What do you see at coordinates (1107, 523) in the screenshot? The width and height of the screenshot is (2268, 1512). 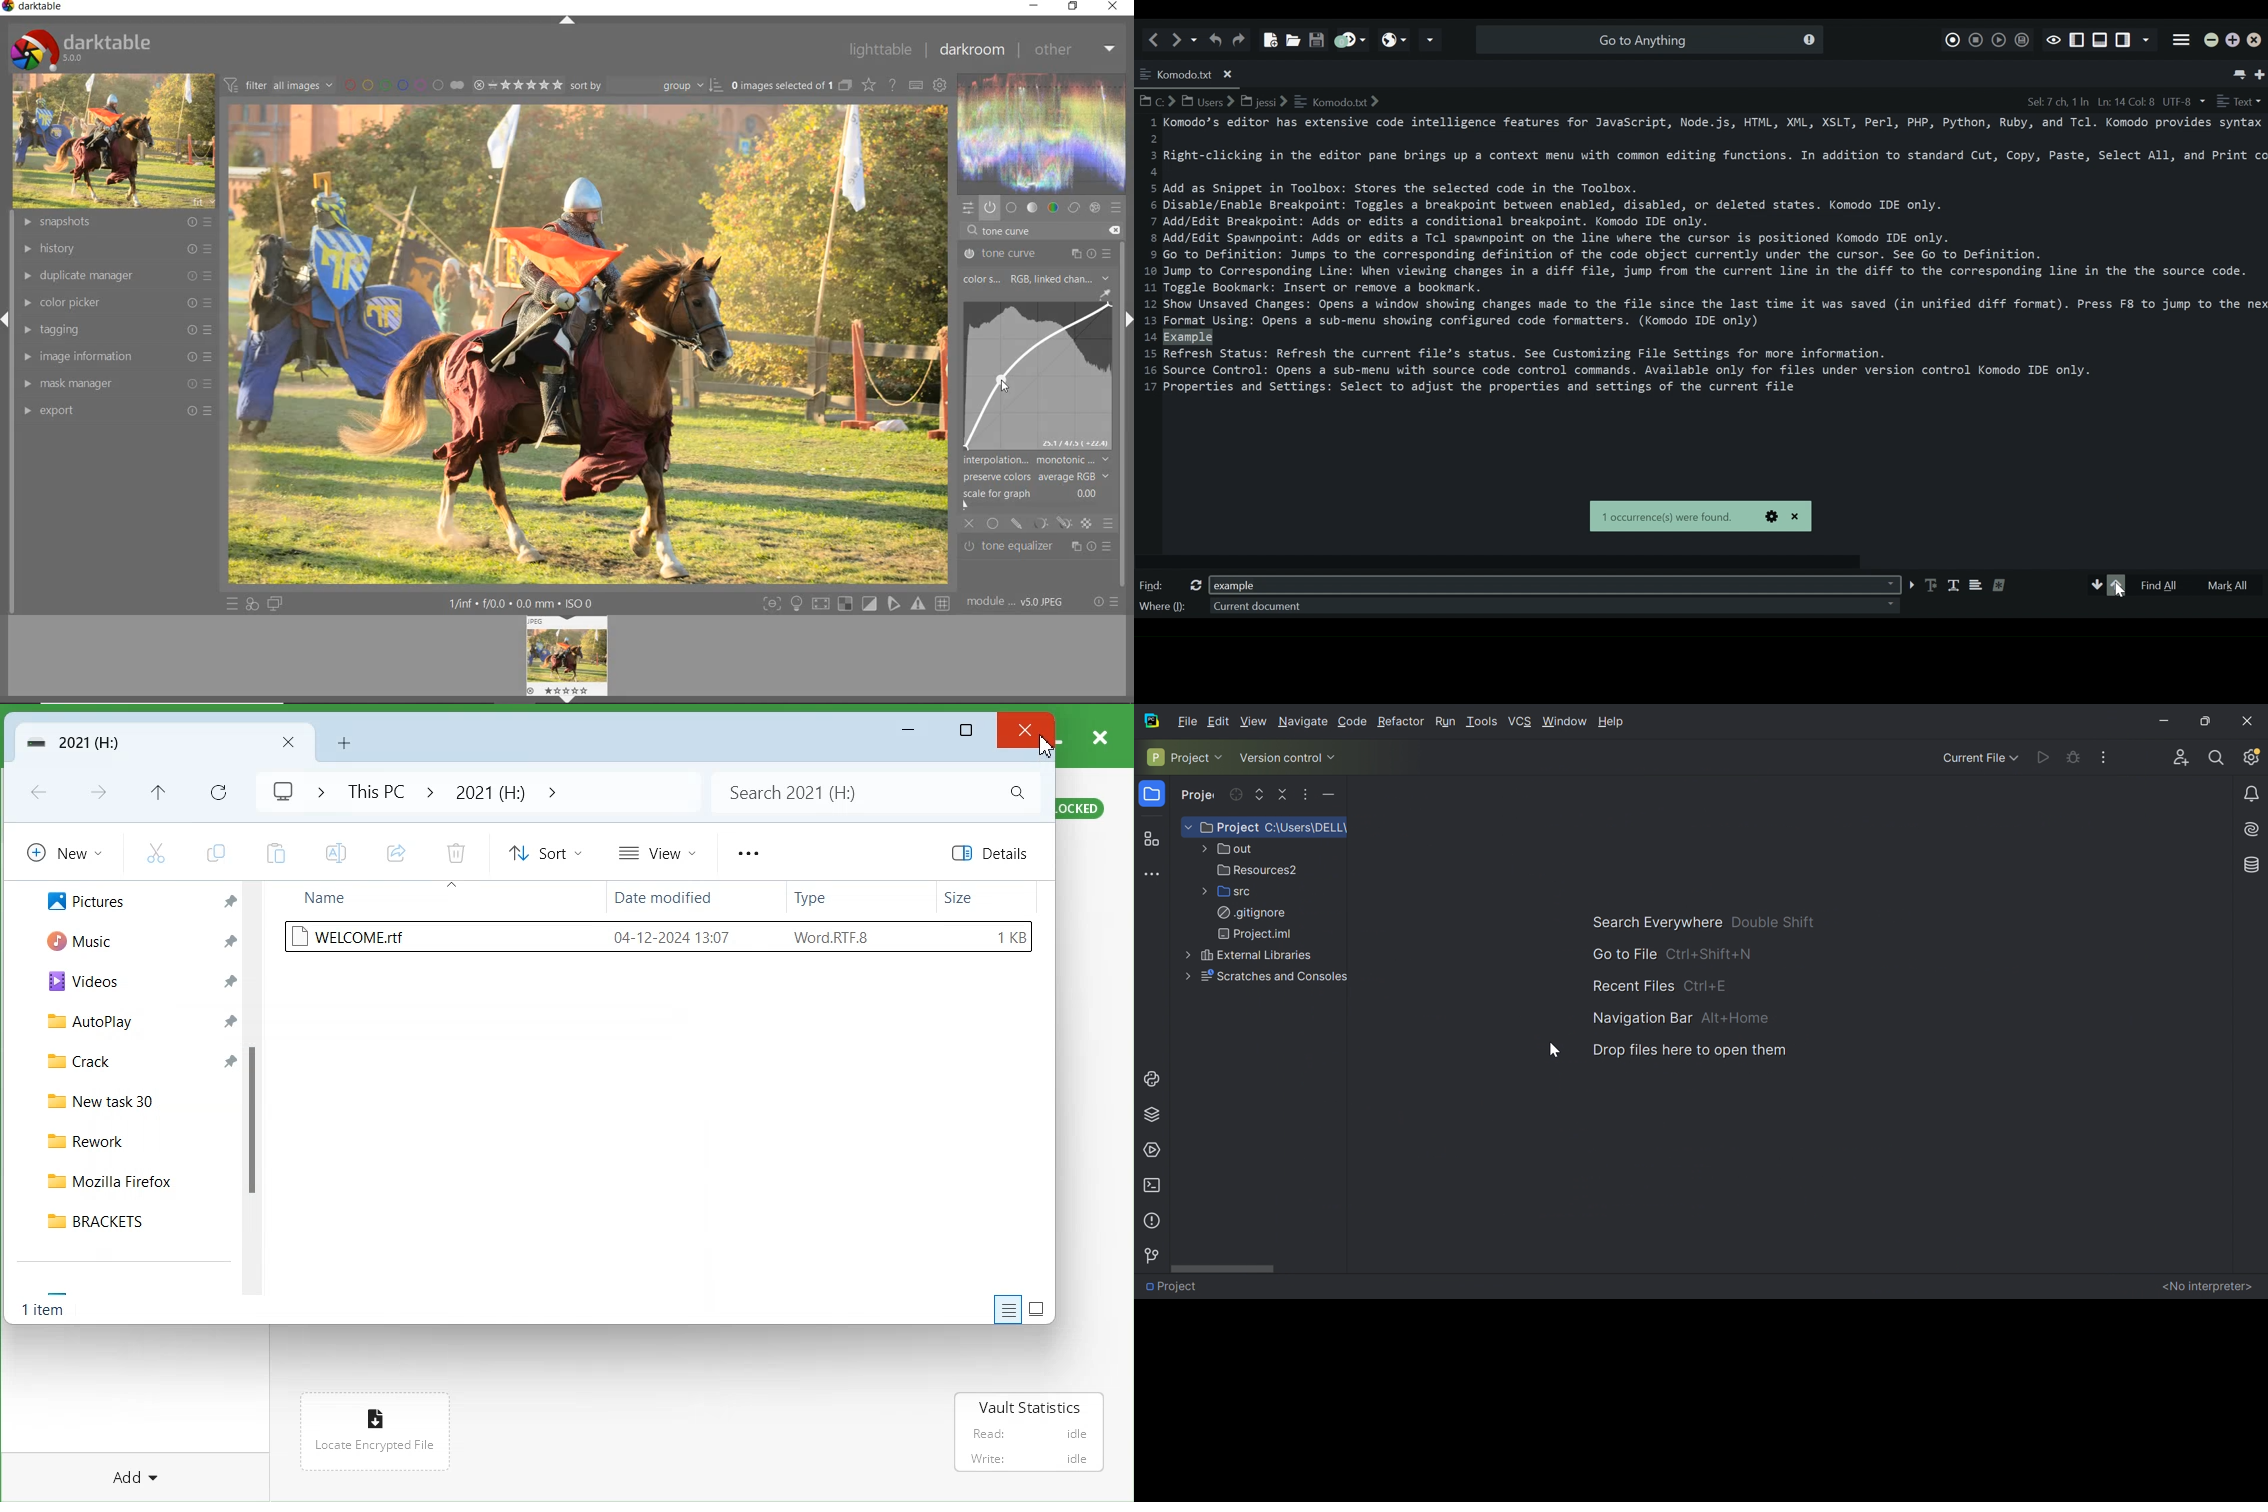 I see `blending options` at bounding box center [1107, 523].